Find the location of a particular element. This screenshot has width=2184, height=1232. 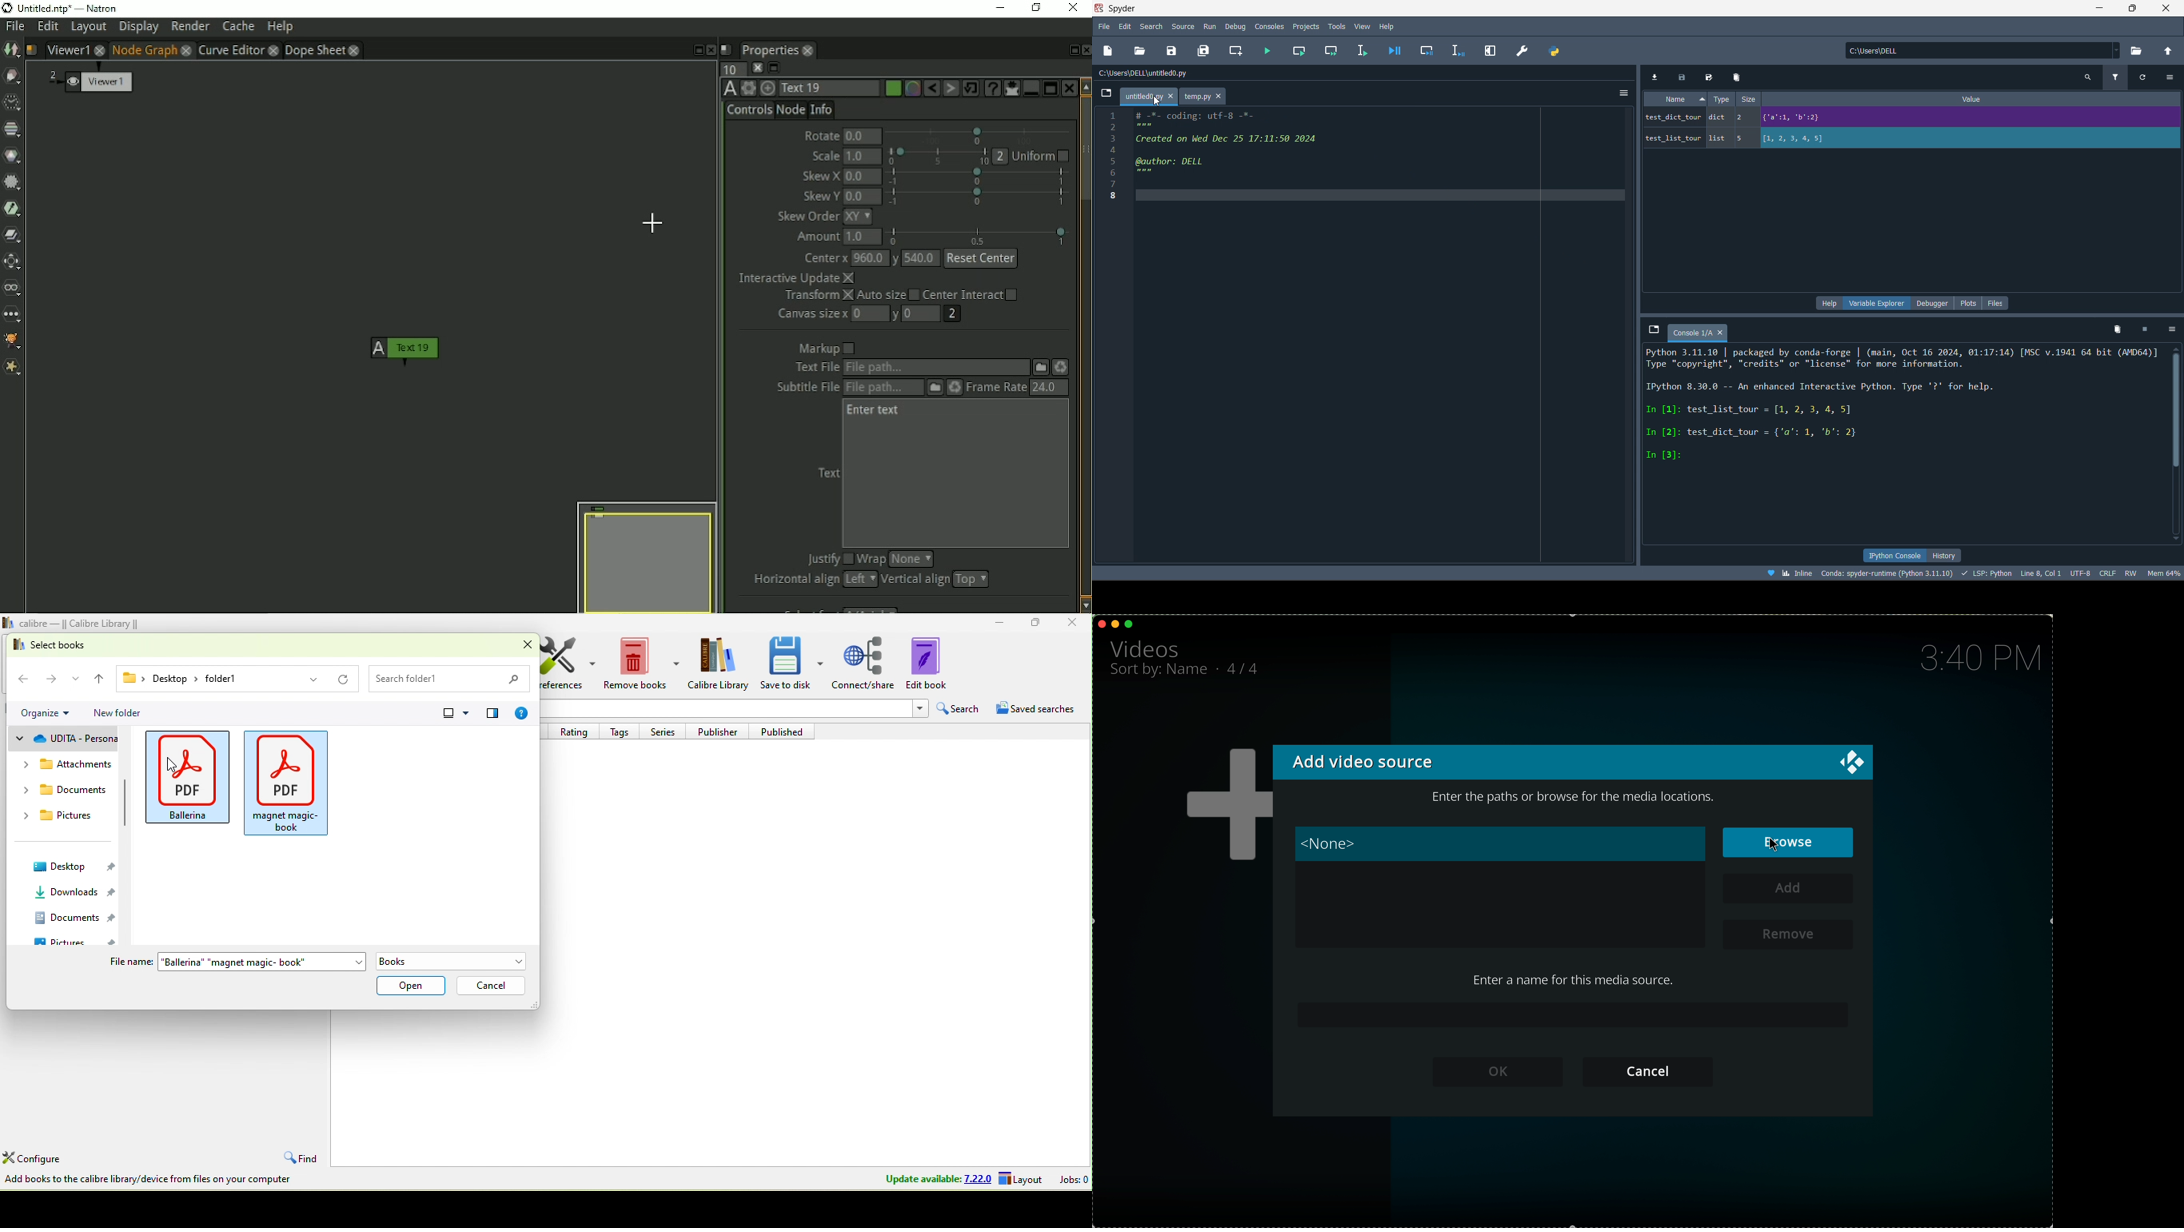

path manager is located at coordinates (1558, 51).